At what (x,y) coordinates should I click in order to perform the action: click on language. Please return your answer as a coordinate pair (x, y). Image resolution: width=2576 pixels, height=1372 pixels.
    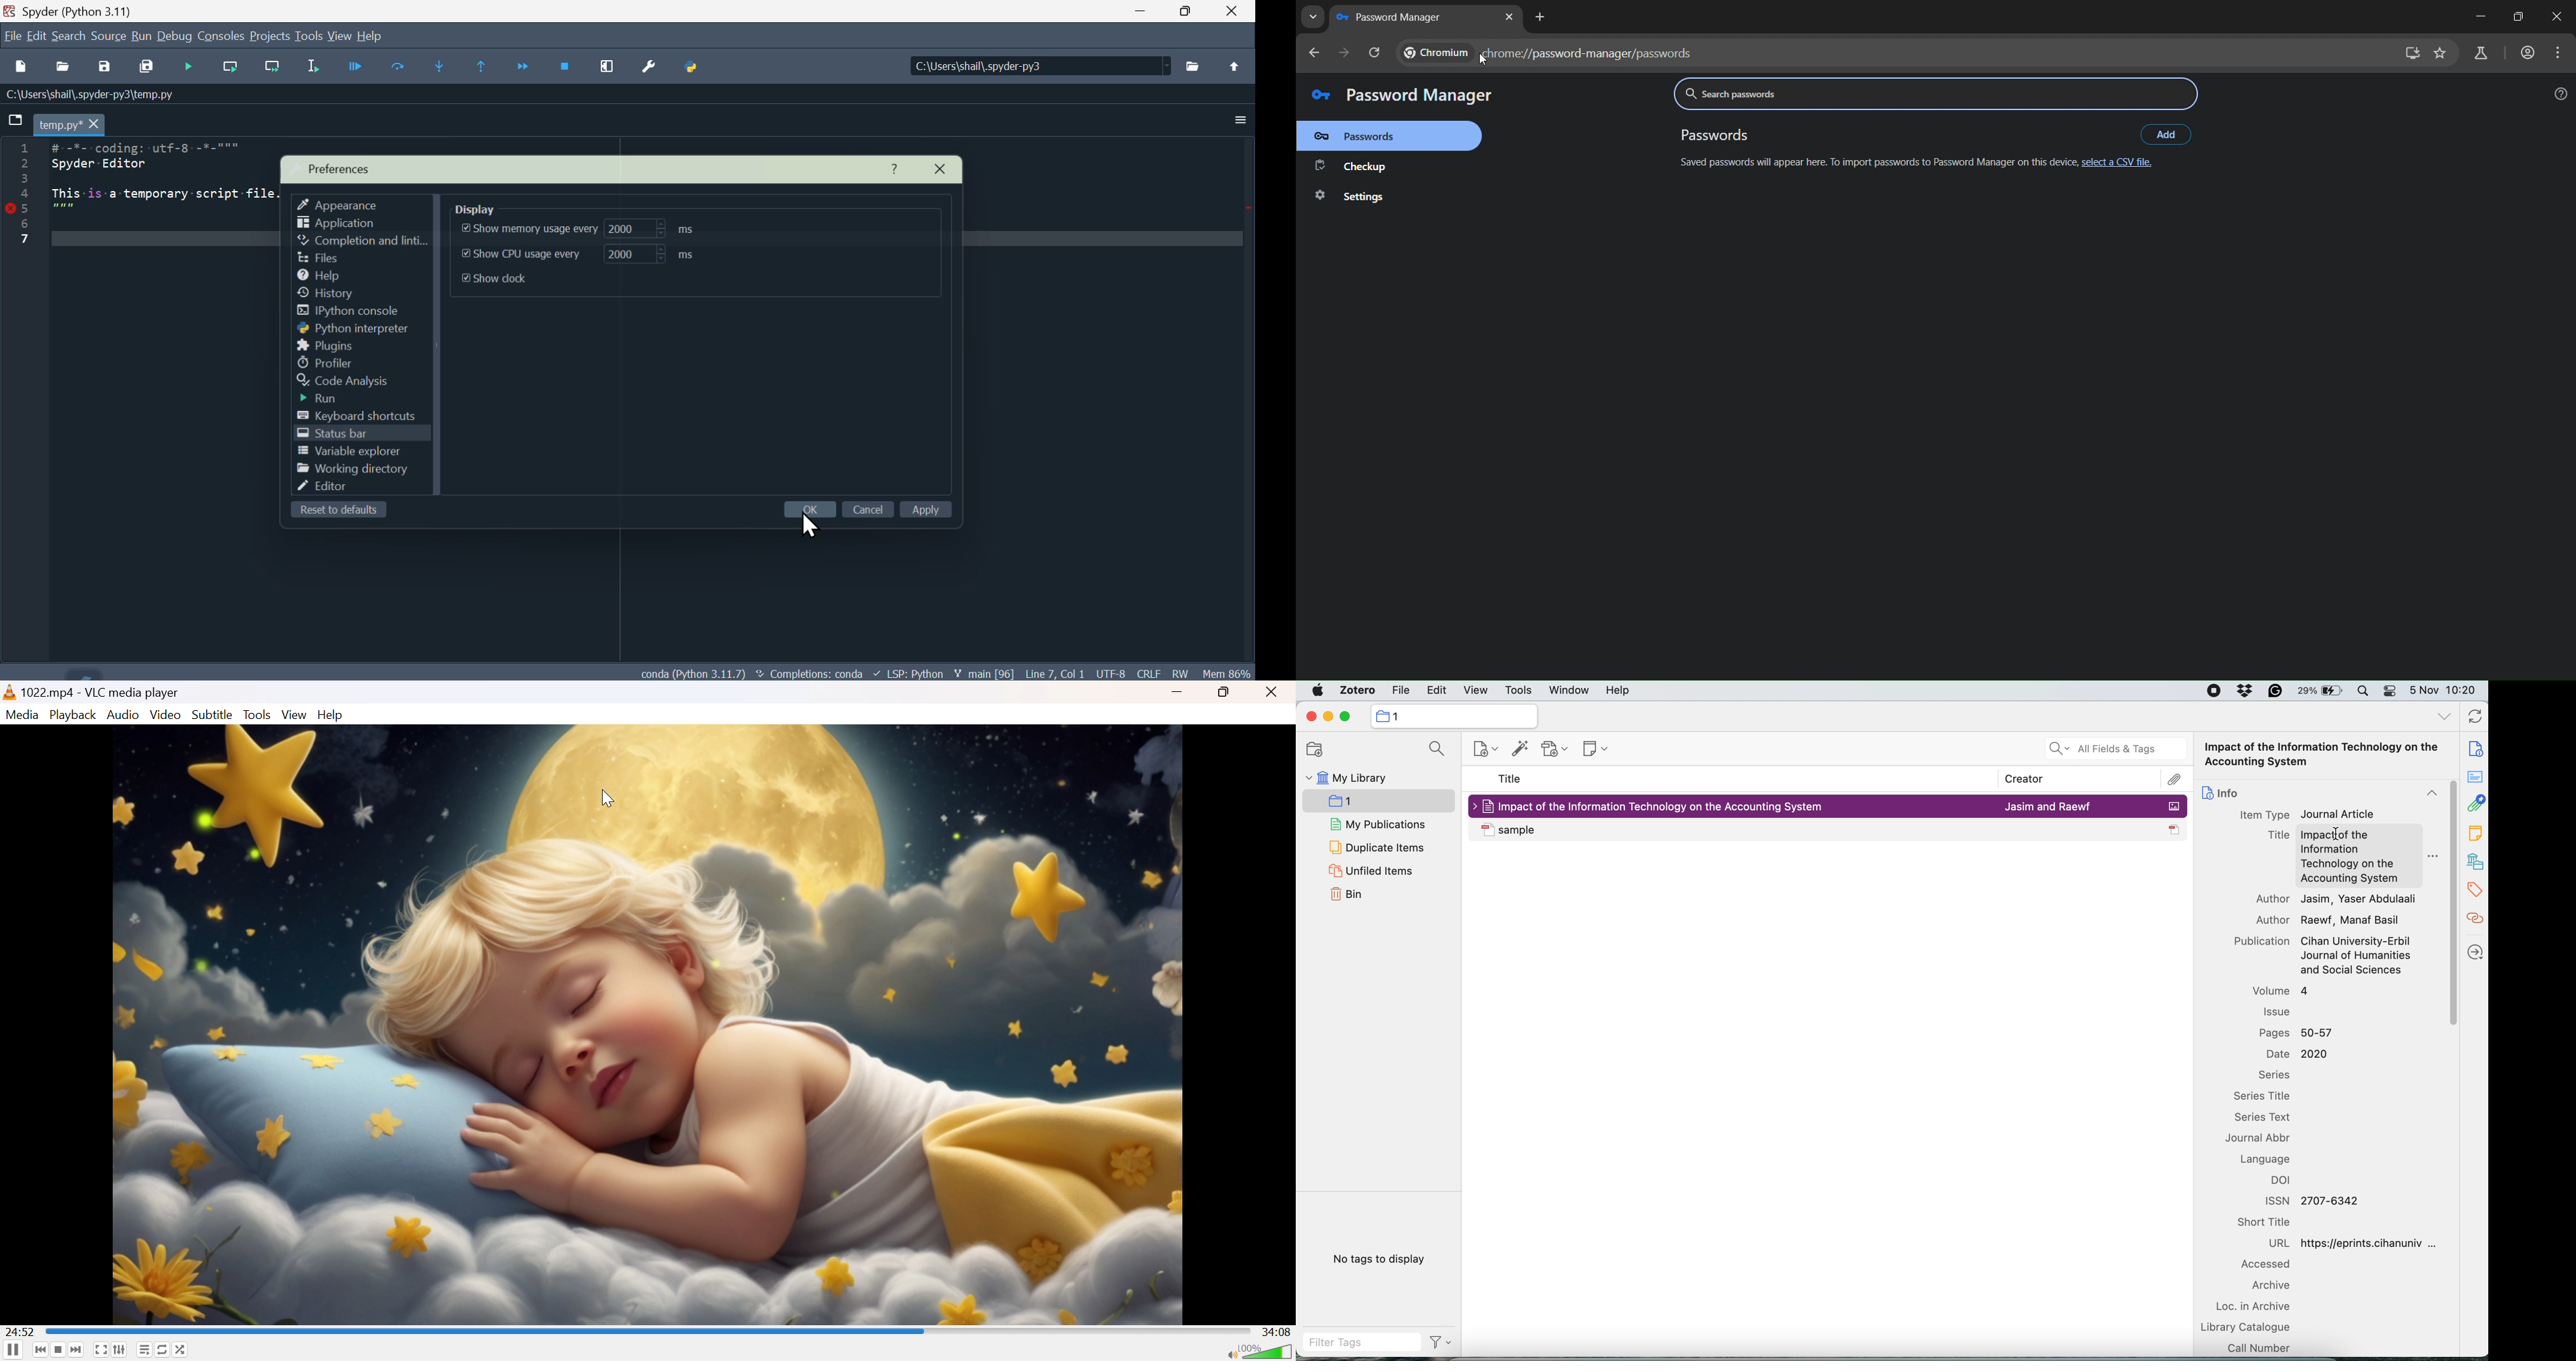
    Looking at the image, I should click on (2265, 1160).